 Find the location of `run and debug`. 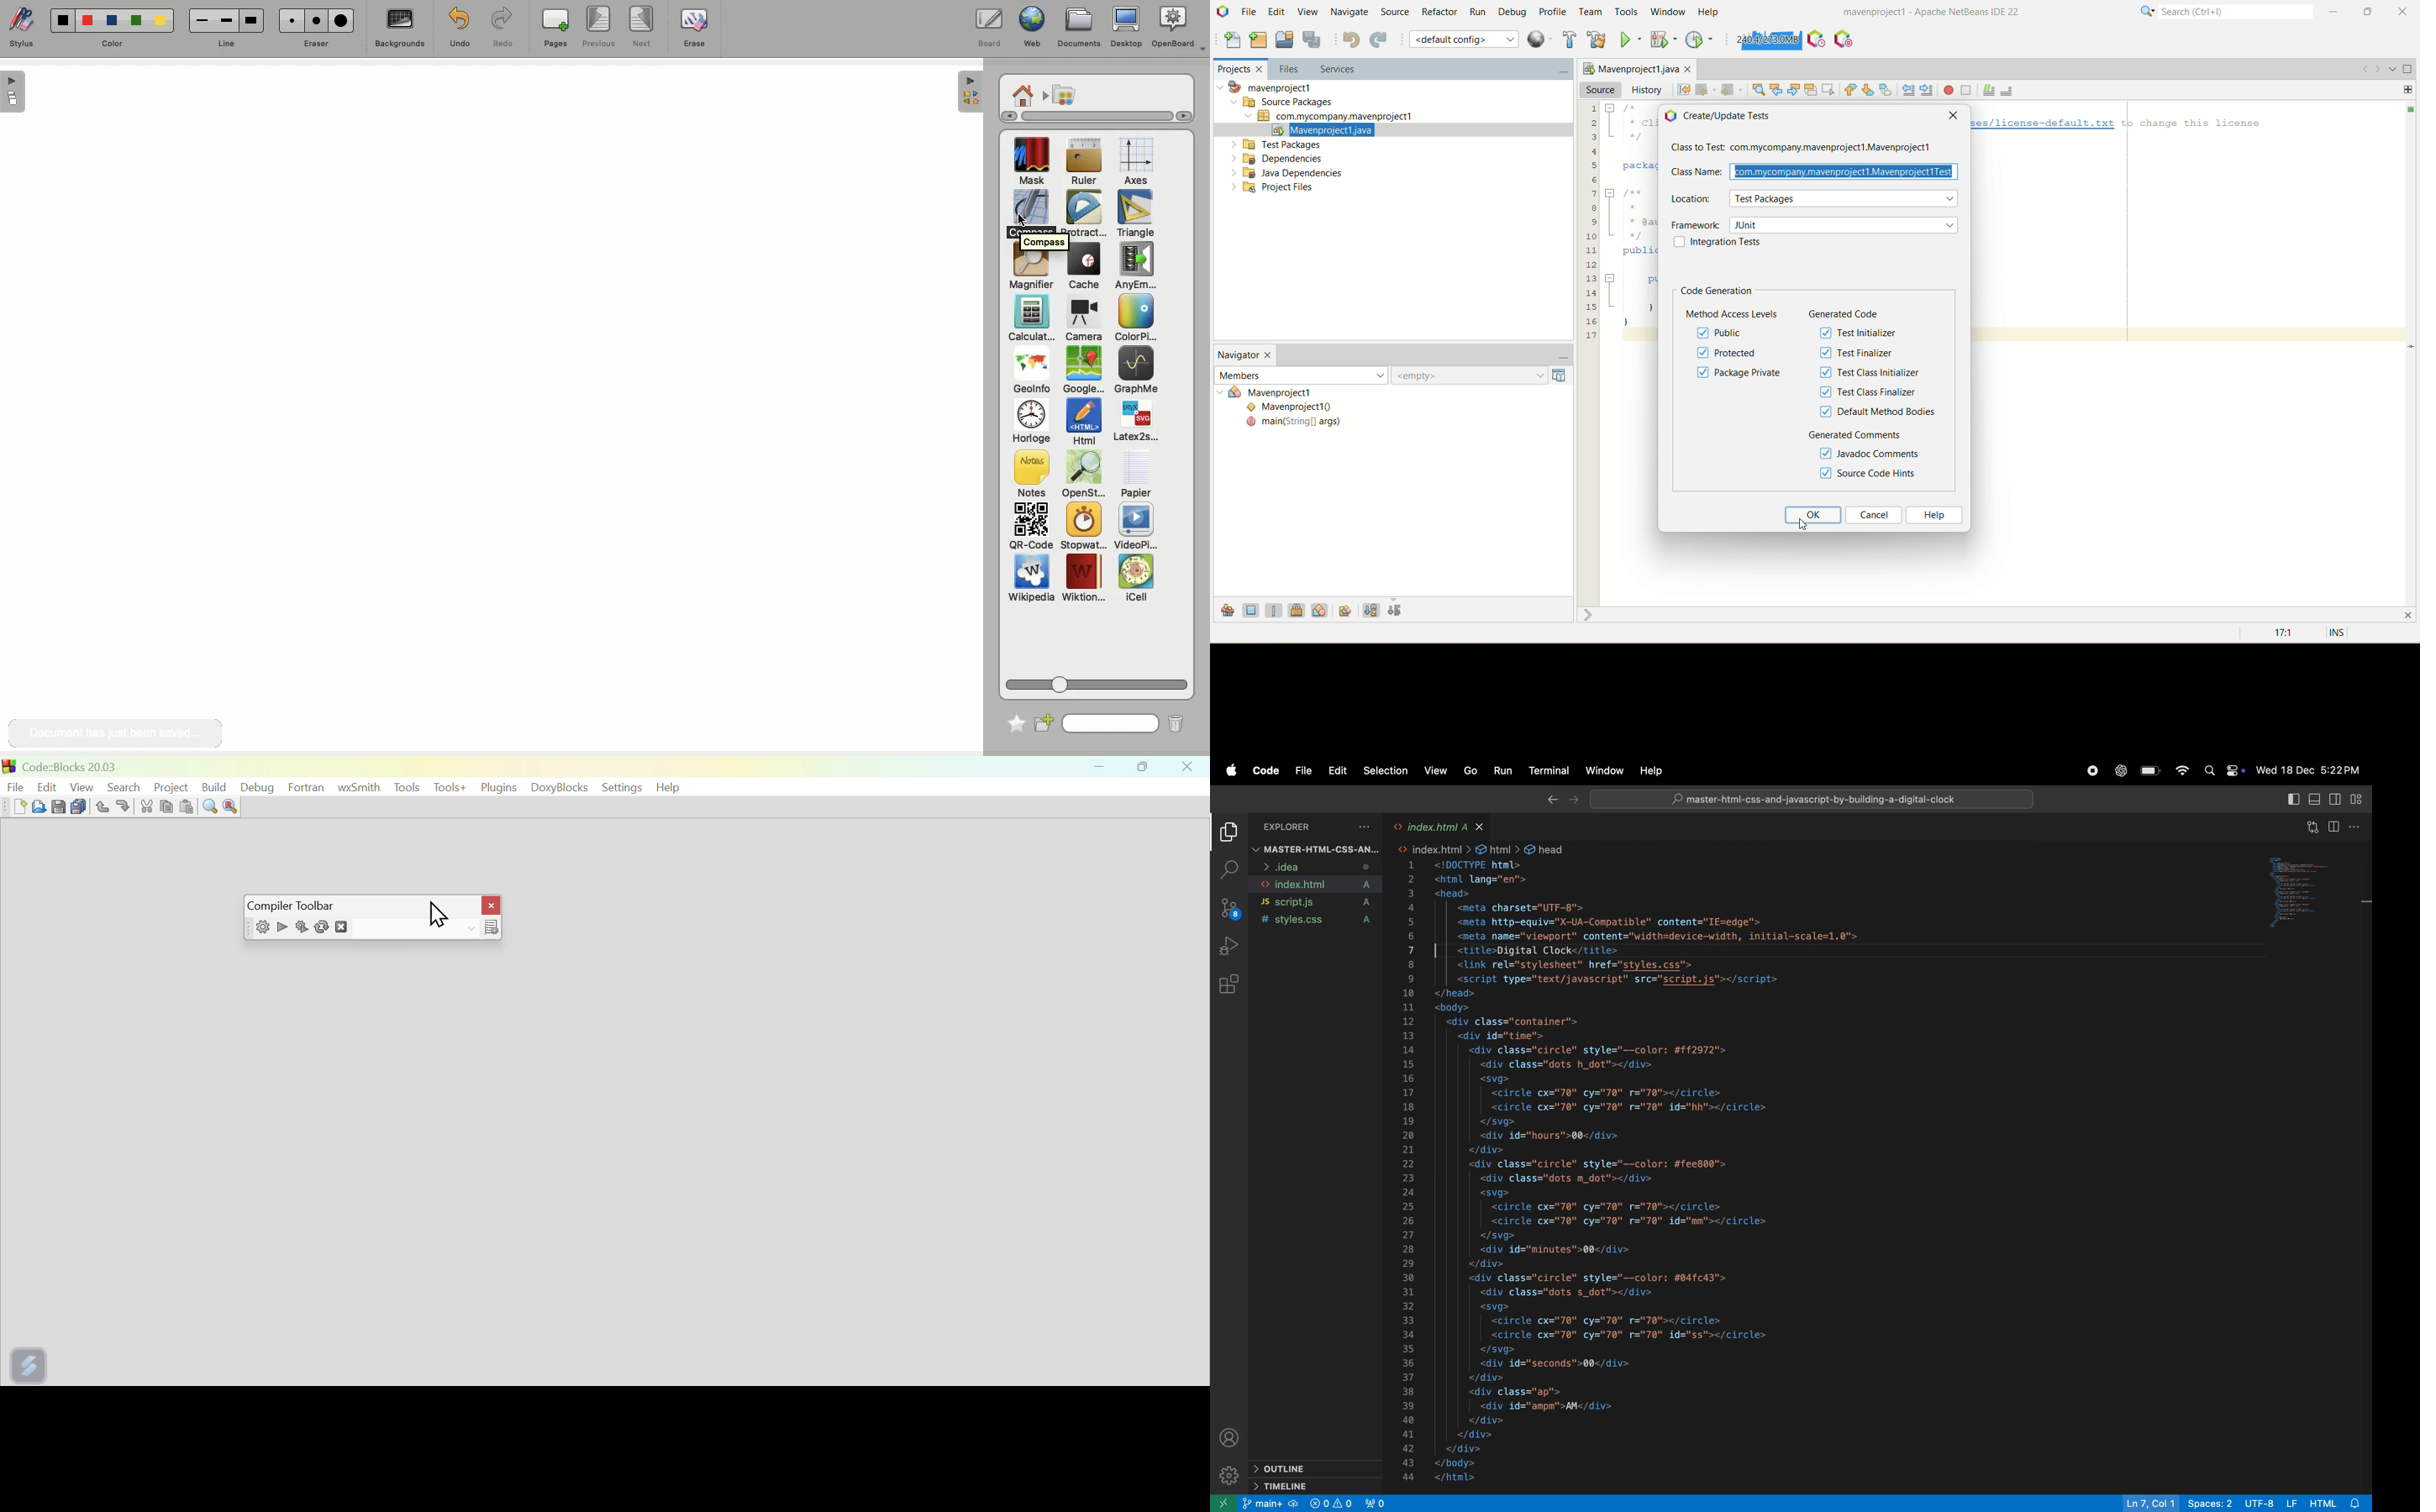

run and debug is located at coordinates (1231, 947).